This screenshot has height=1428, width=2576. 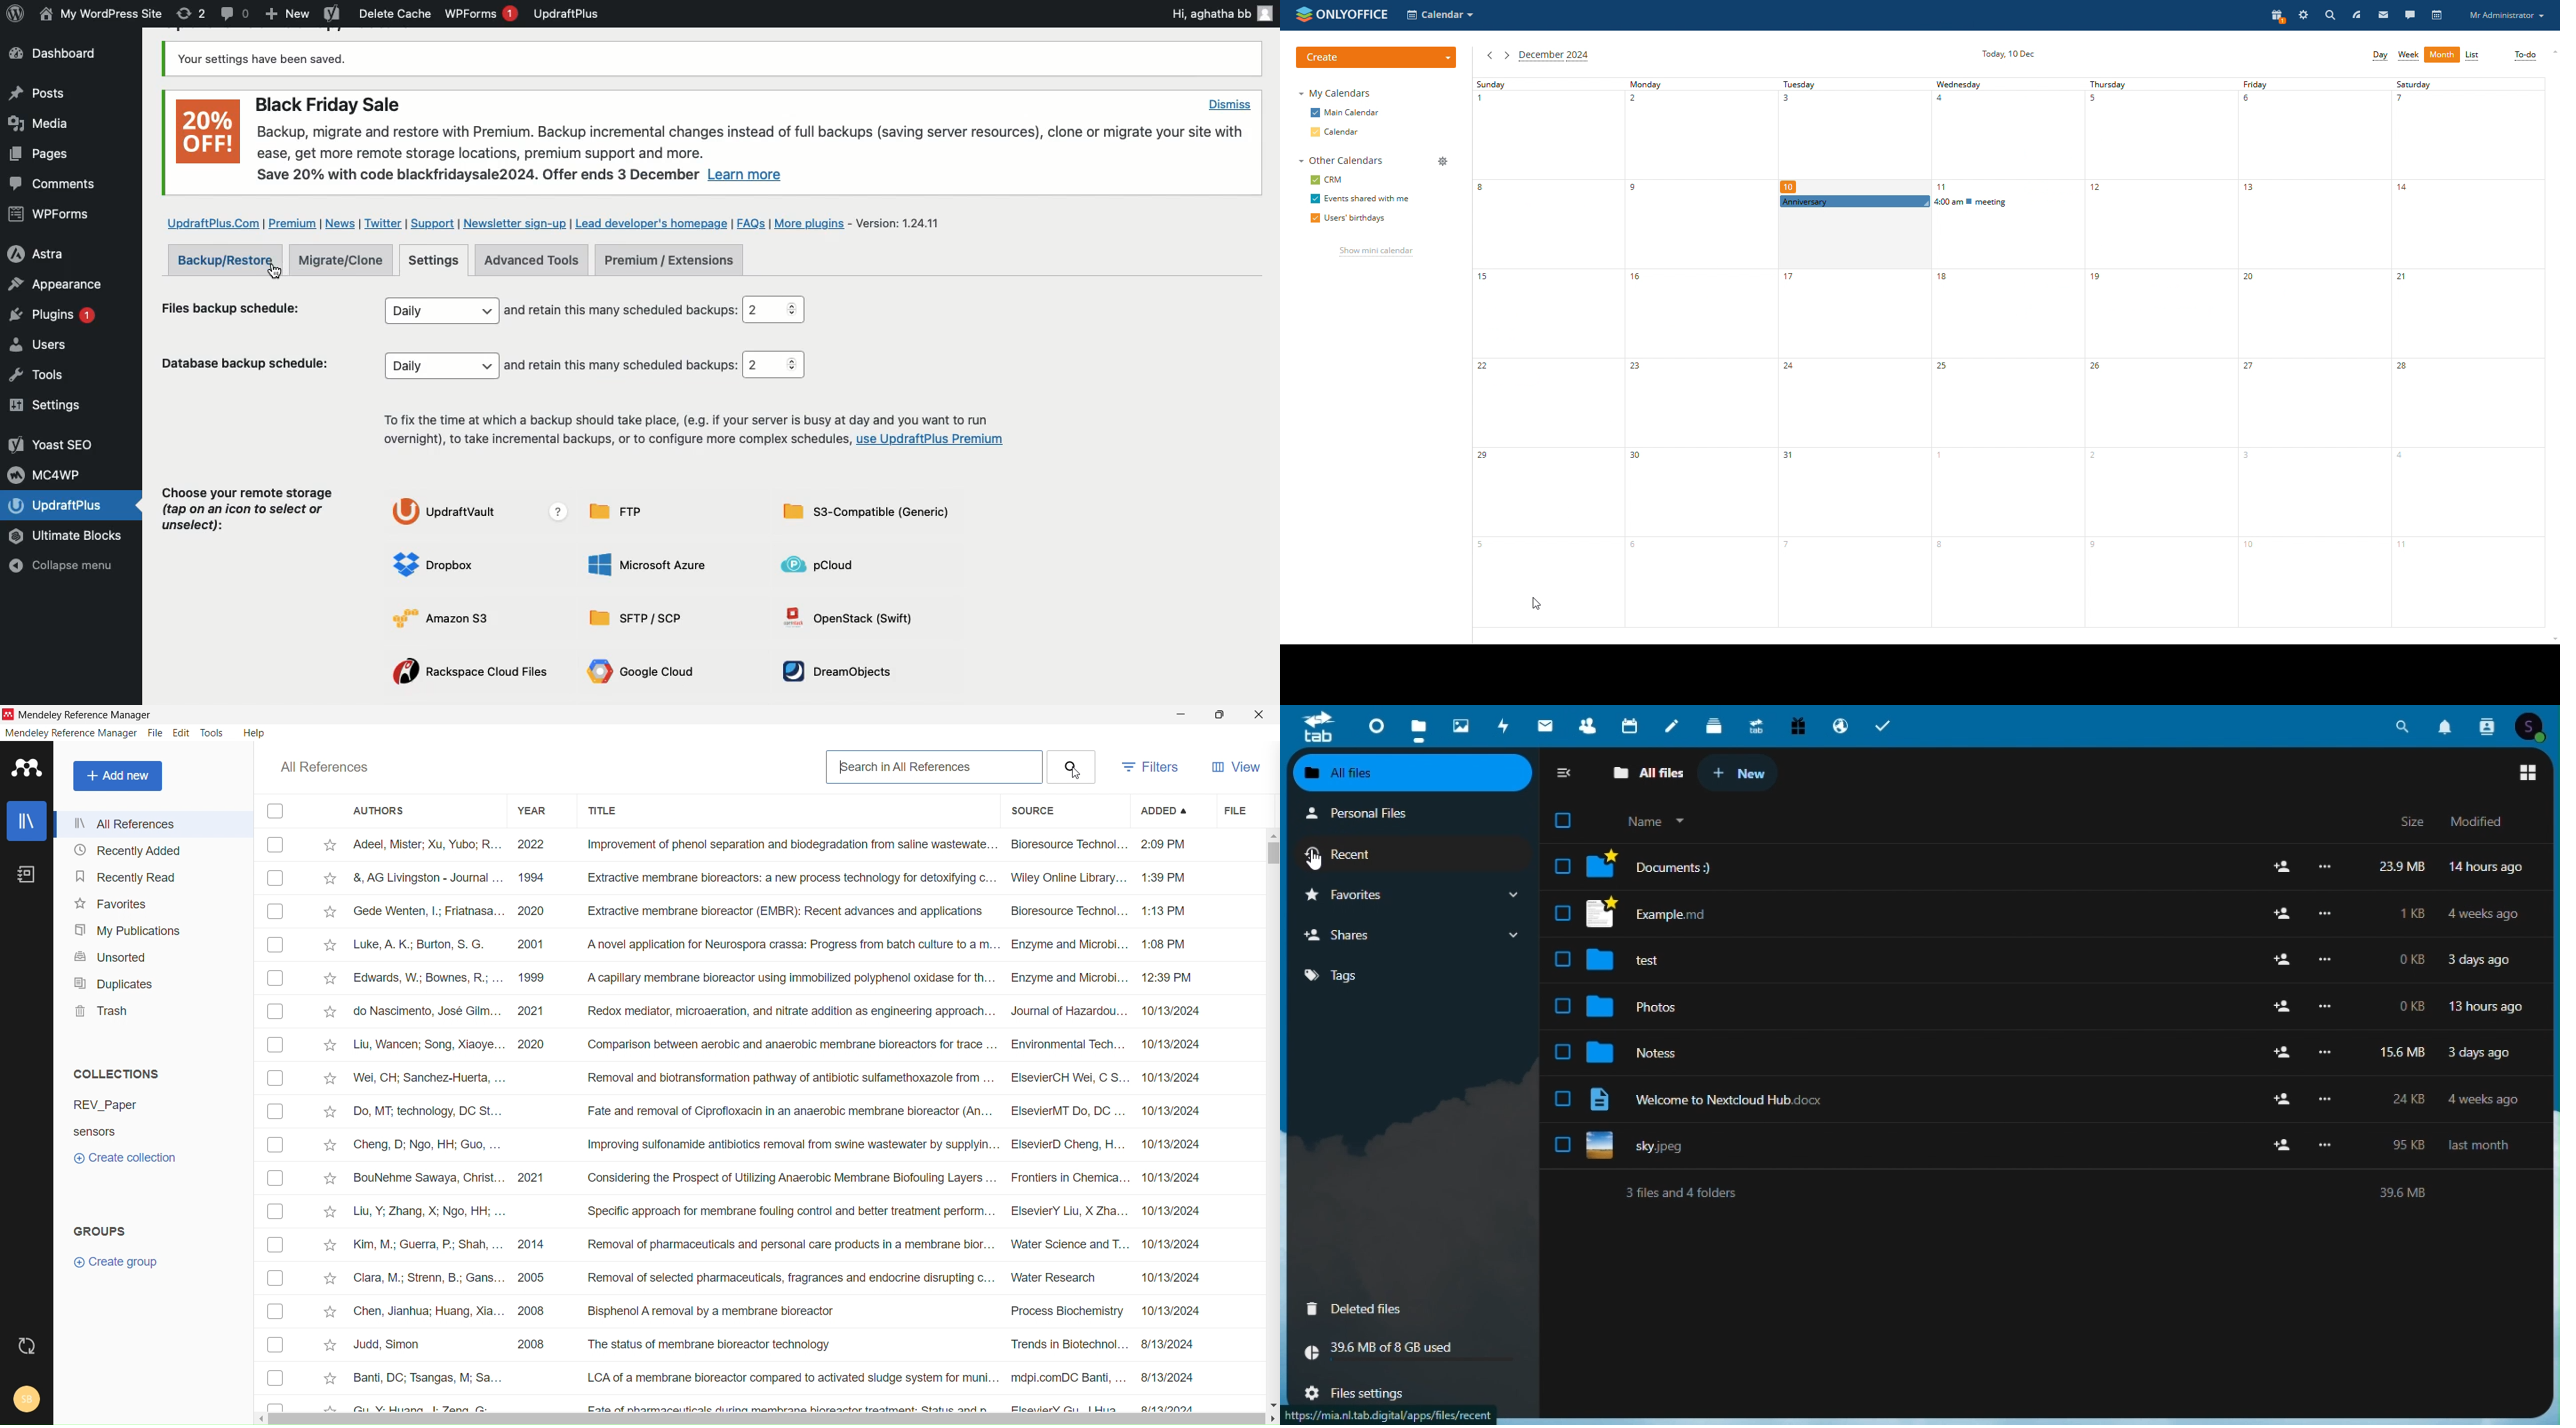 What do you see at coordinates (670, 260) in the screenshot?
I see `Premium extensions` at bounding box center [670, 260].